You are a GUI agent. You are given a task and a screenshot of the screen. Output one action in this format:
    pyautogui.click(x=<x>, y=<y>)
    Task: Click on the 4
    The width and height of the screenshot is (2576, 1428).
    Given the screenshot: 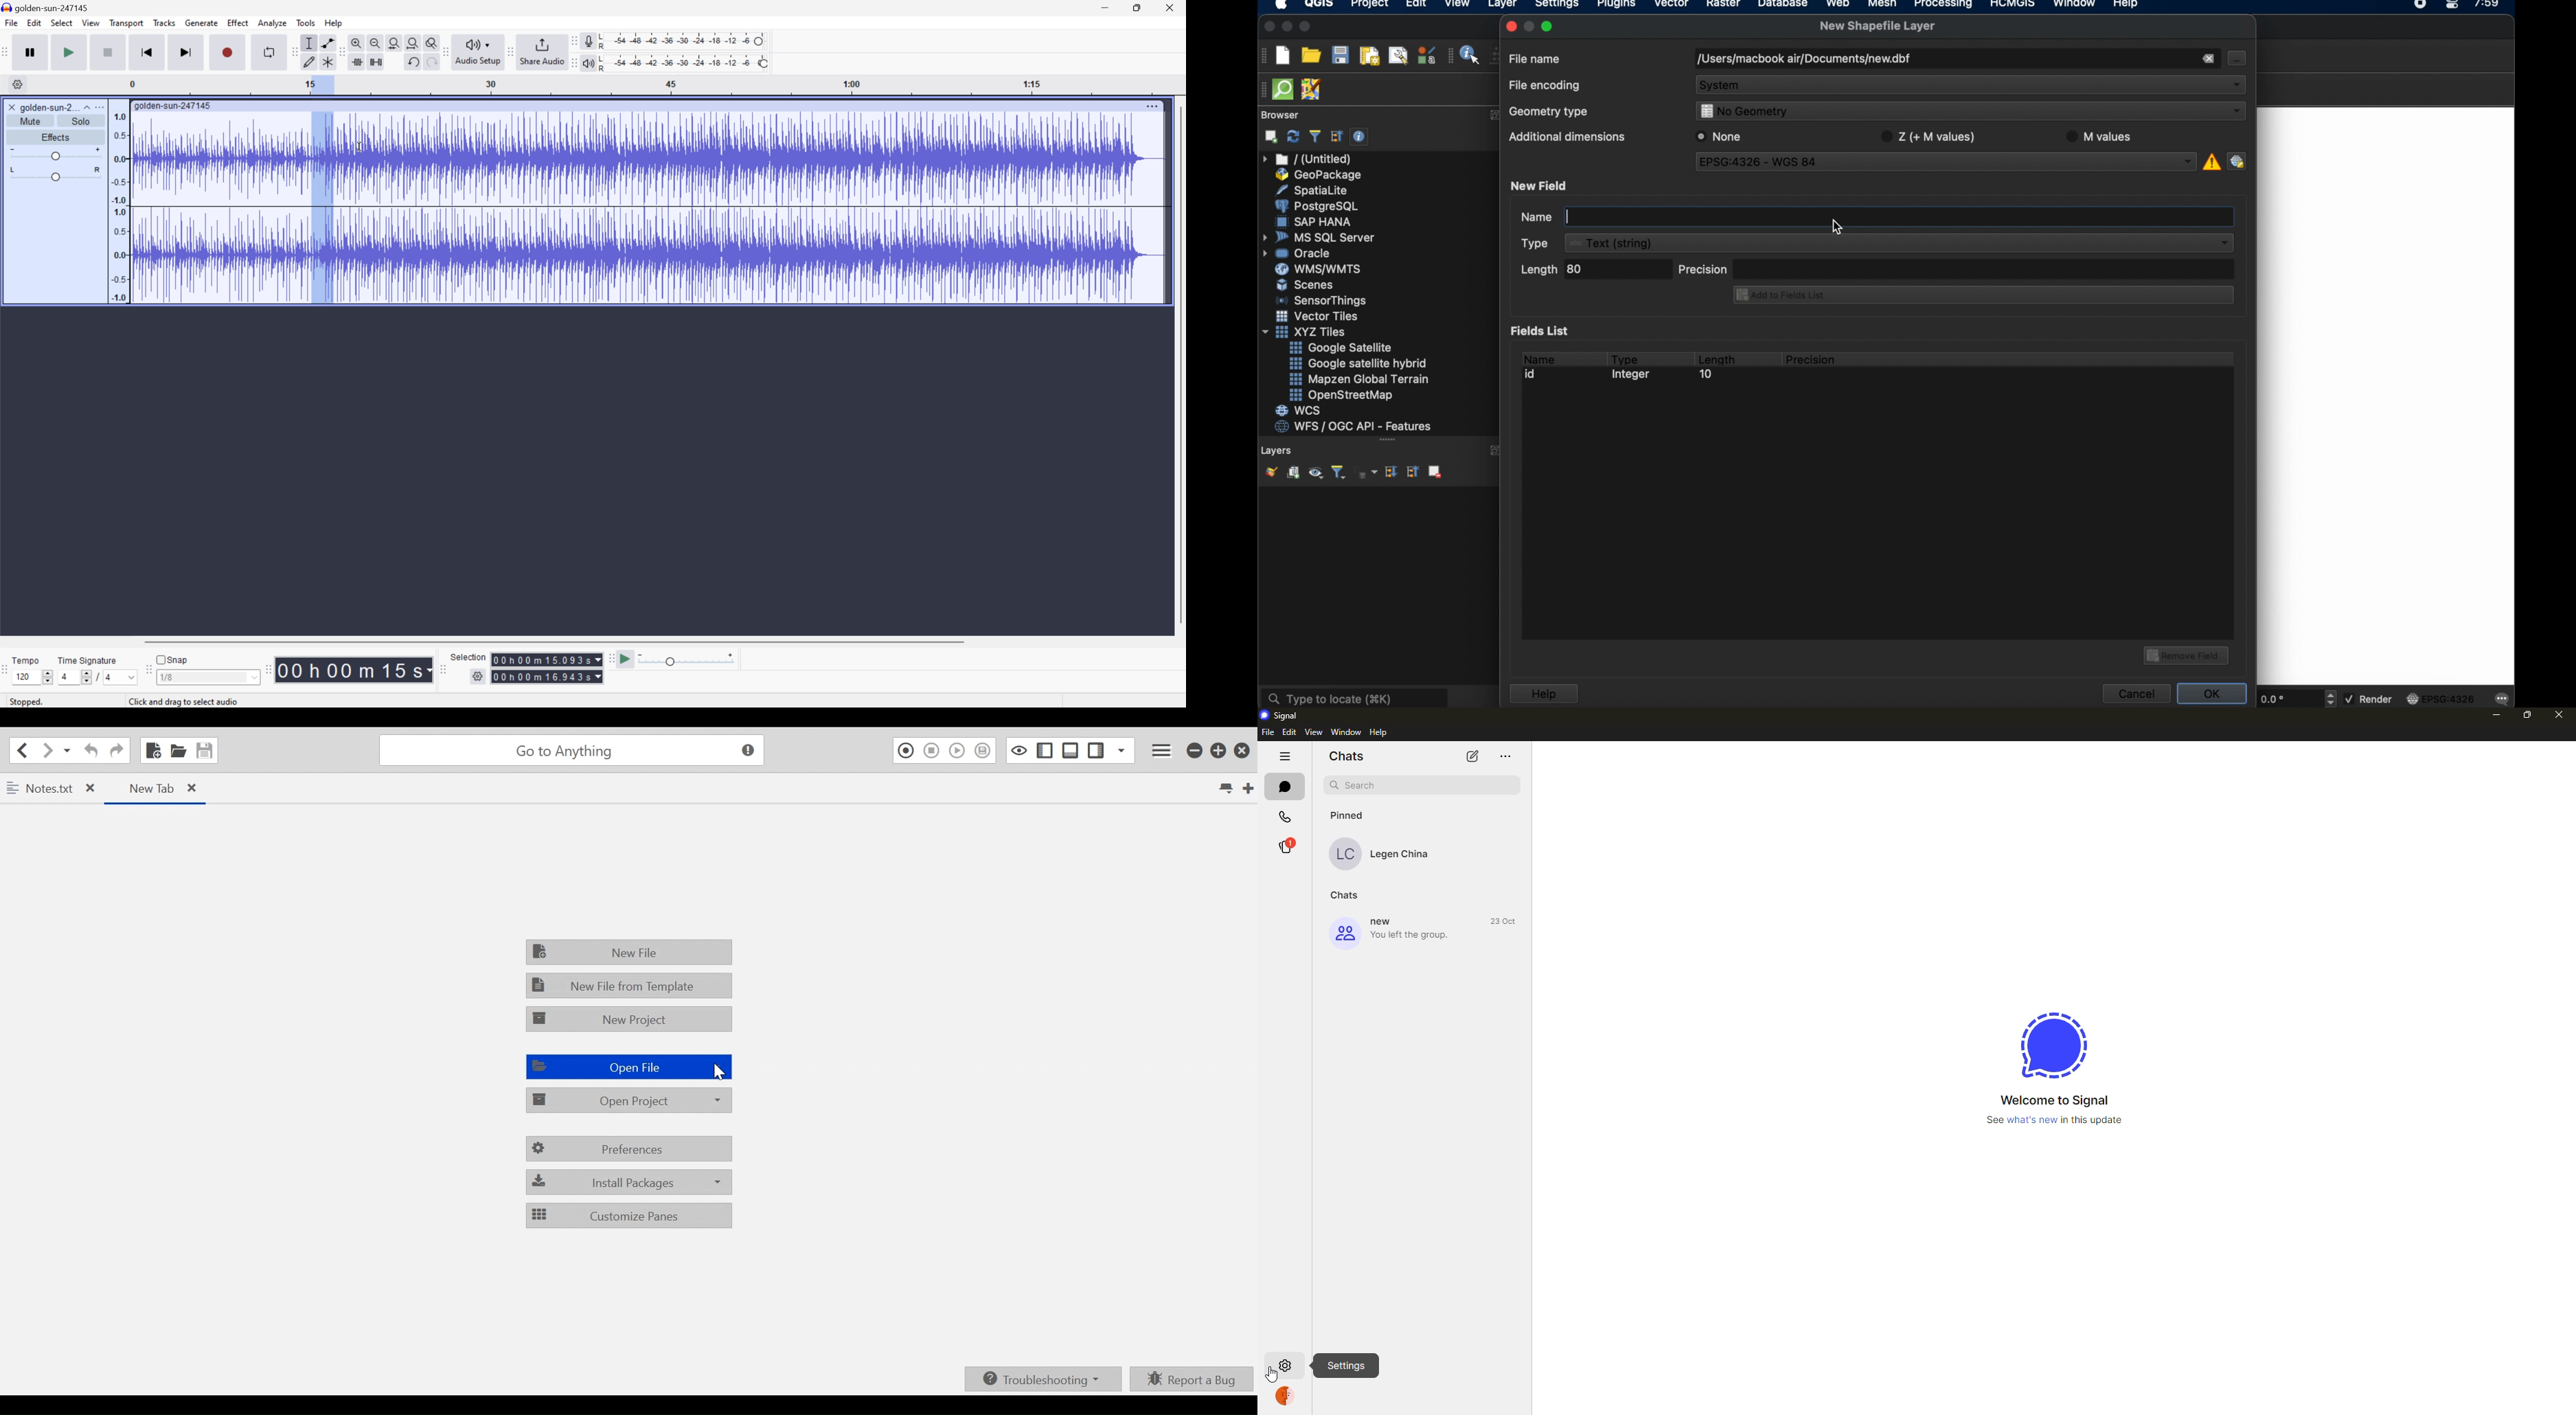 What is the action you would take?
    pyautogui.click(x=109, y=678)
    